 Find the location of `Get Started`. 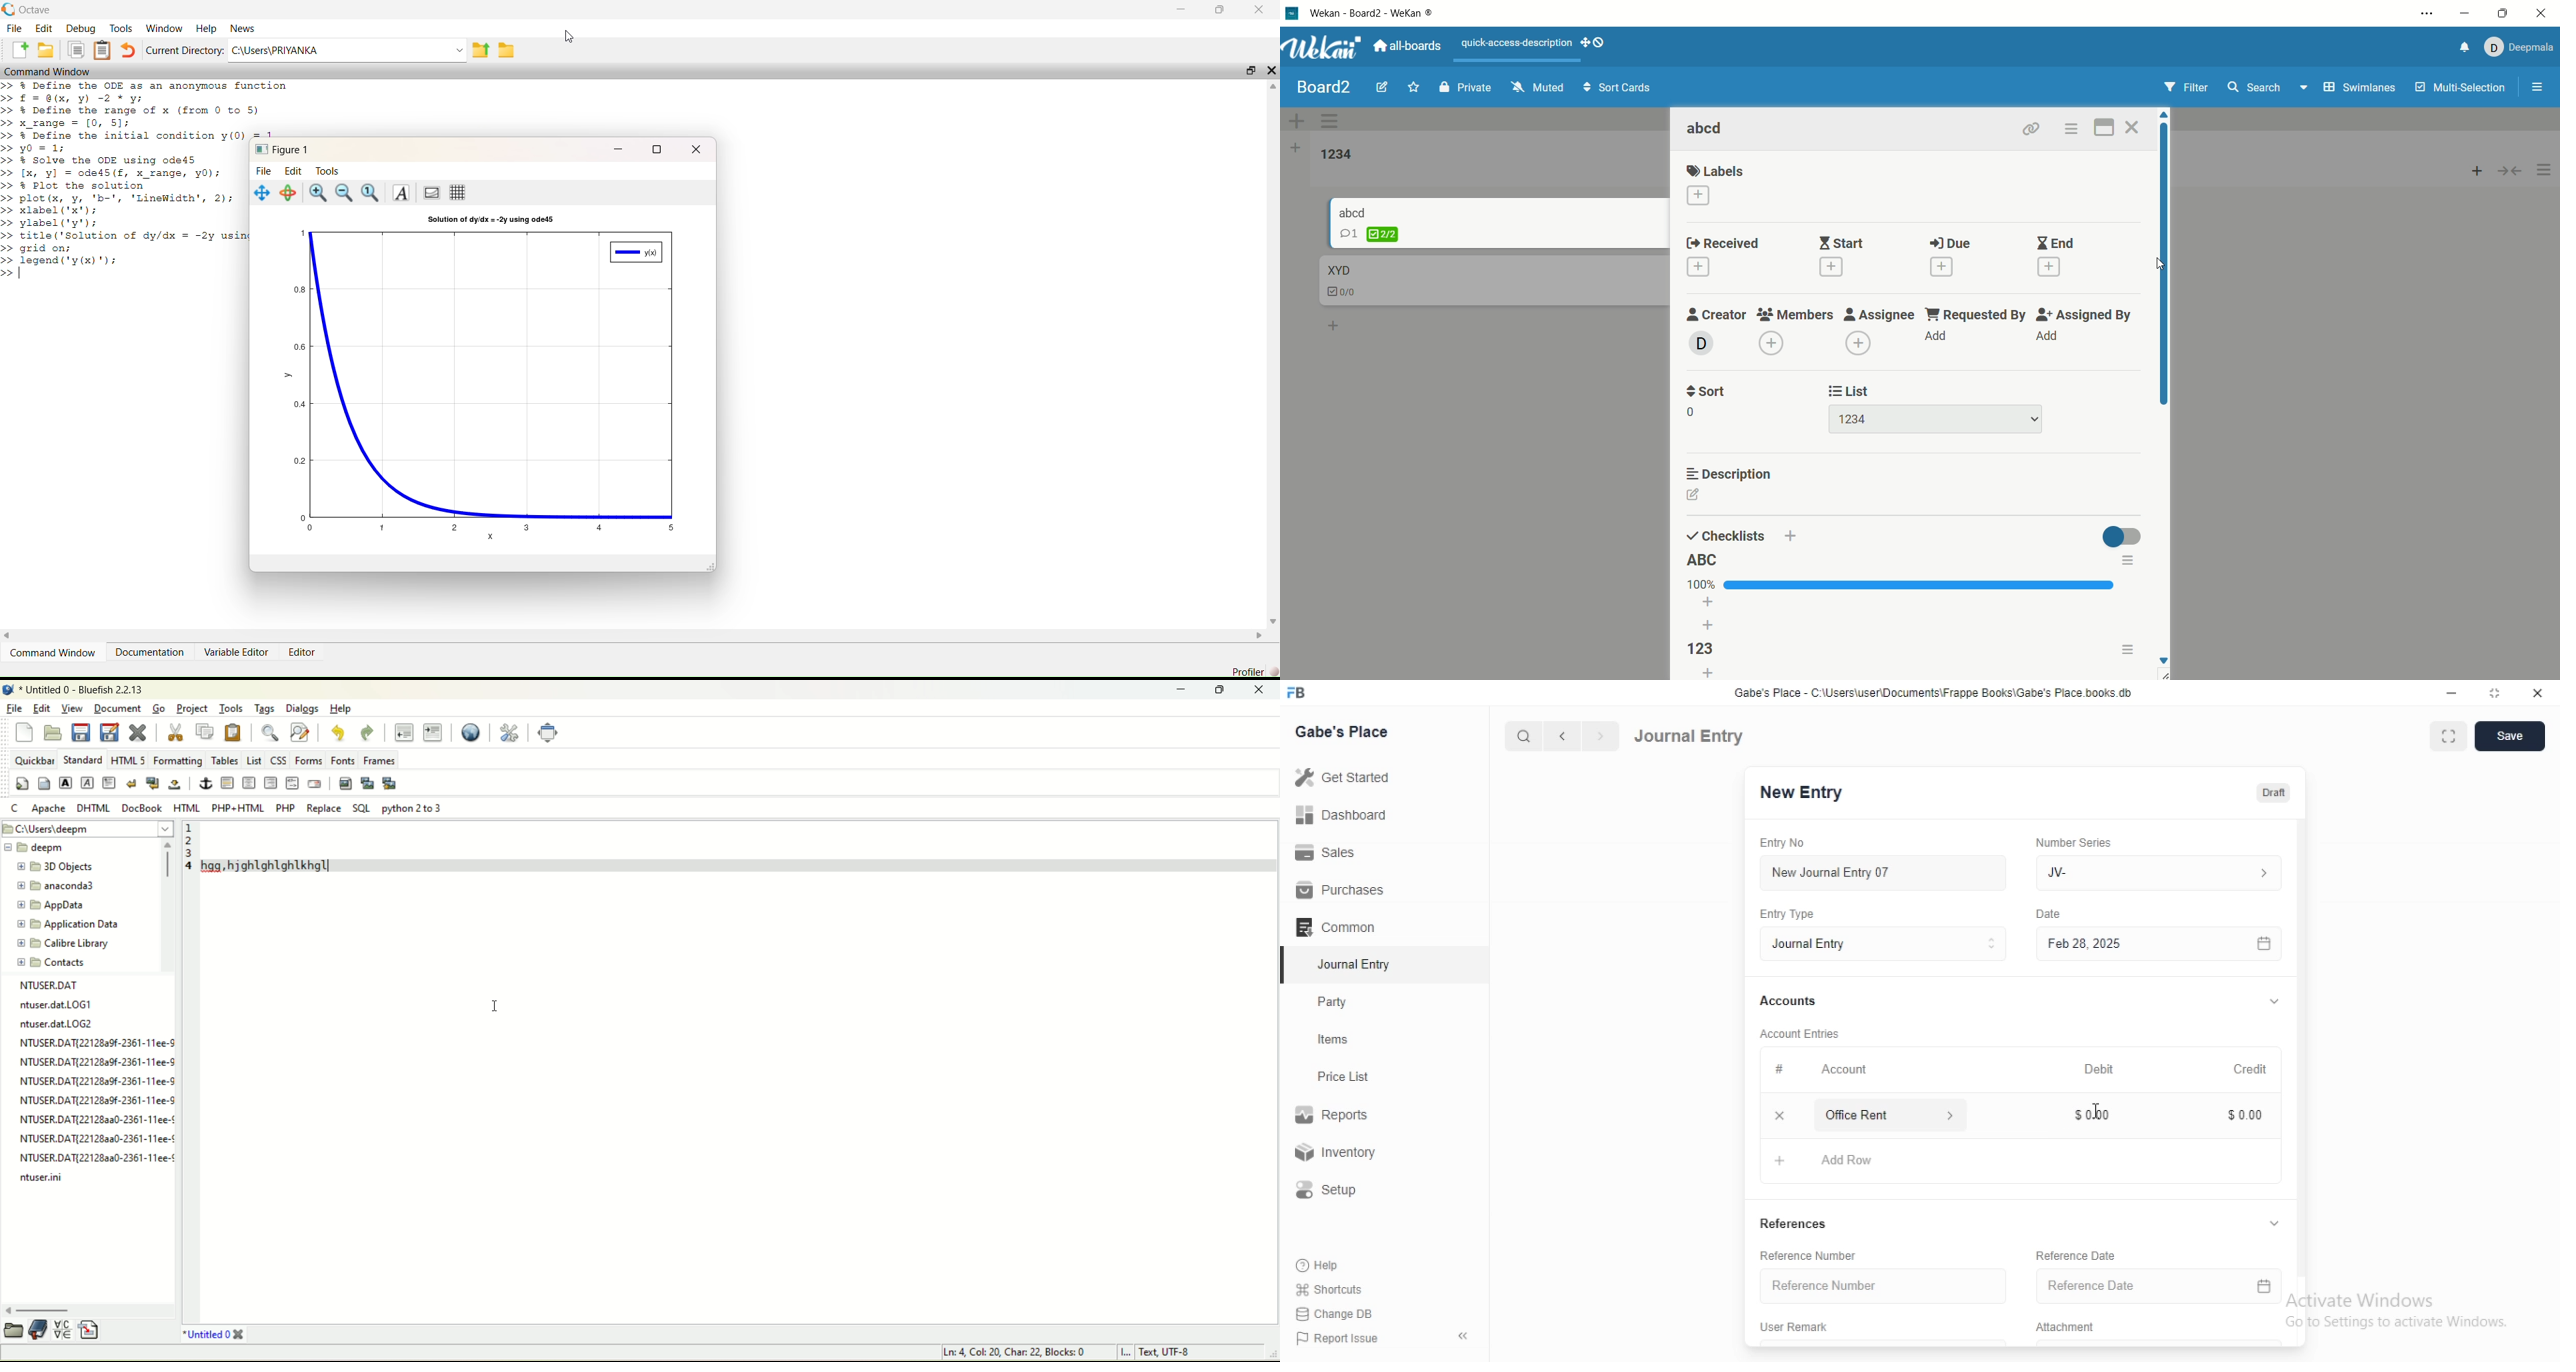

Get Started is located at coordinates (1341, 779).